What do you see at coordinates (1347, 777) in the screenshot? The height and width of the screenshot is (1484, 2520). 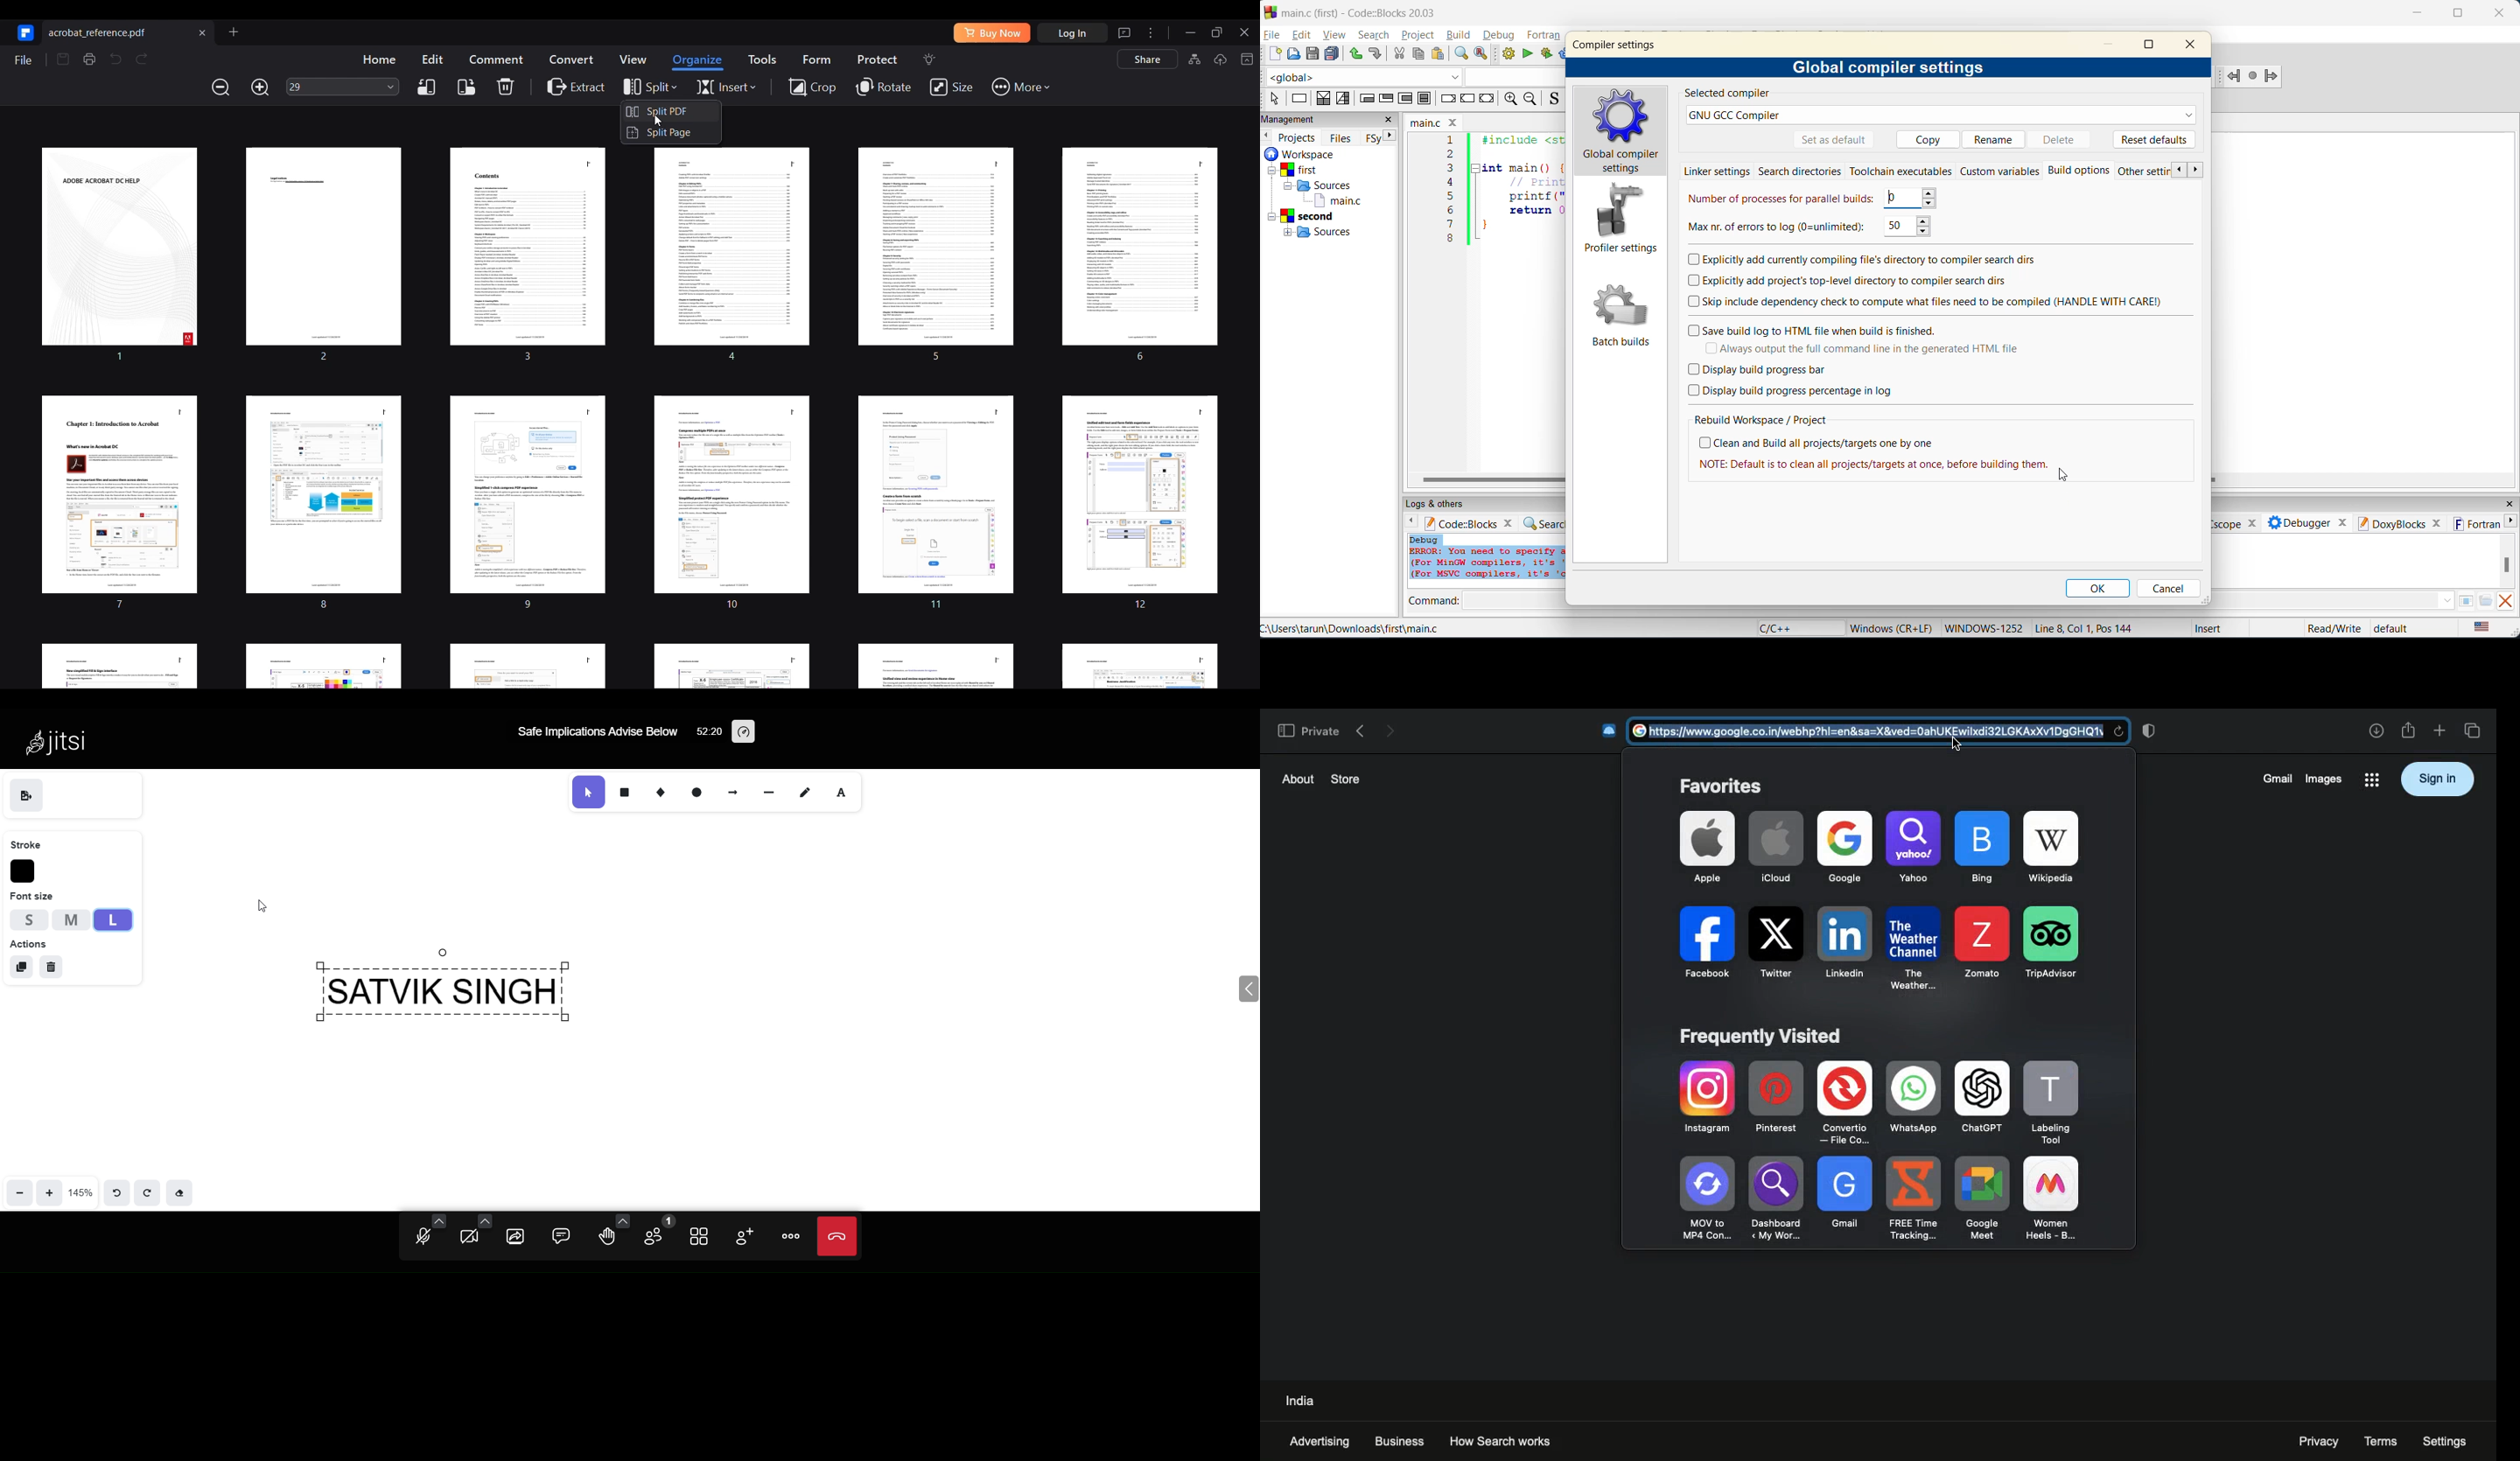 I see `store` at bounding box center [1347, 777].